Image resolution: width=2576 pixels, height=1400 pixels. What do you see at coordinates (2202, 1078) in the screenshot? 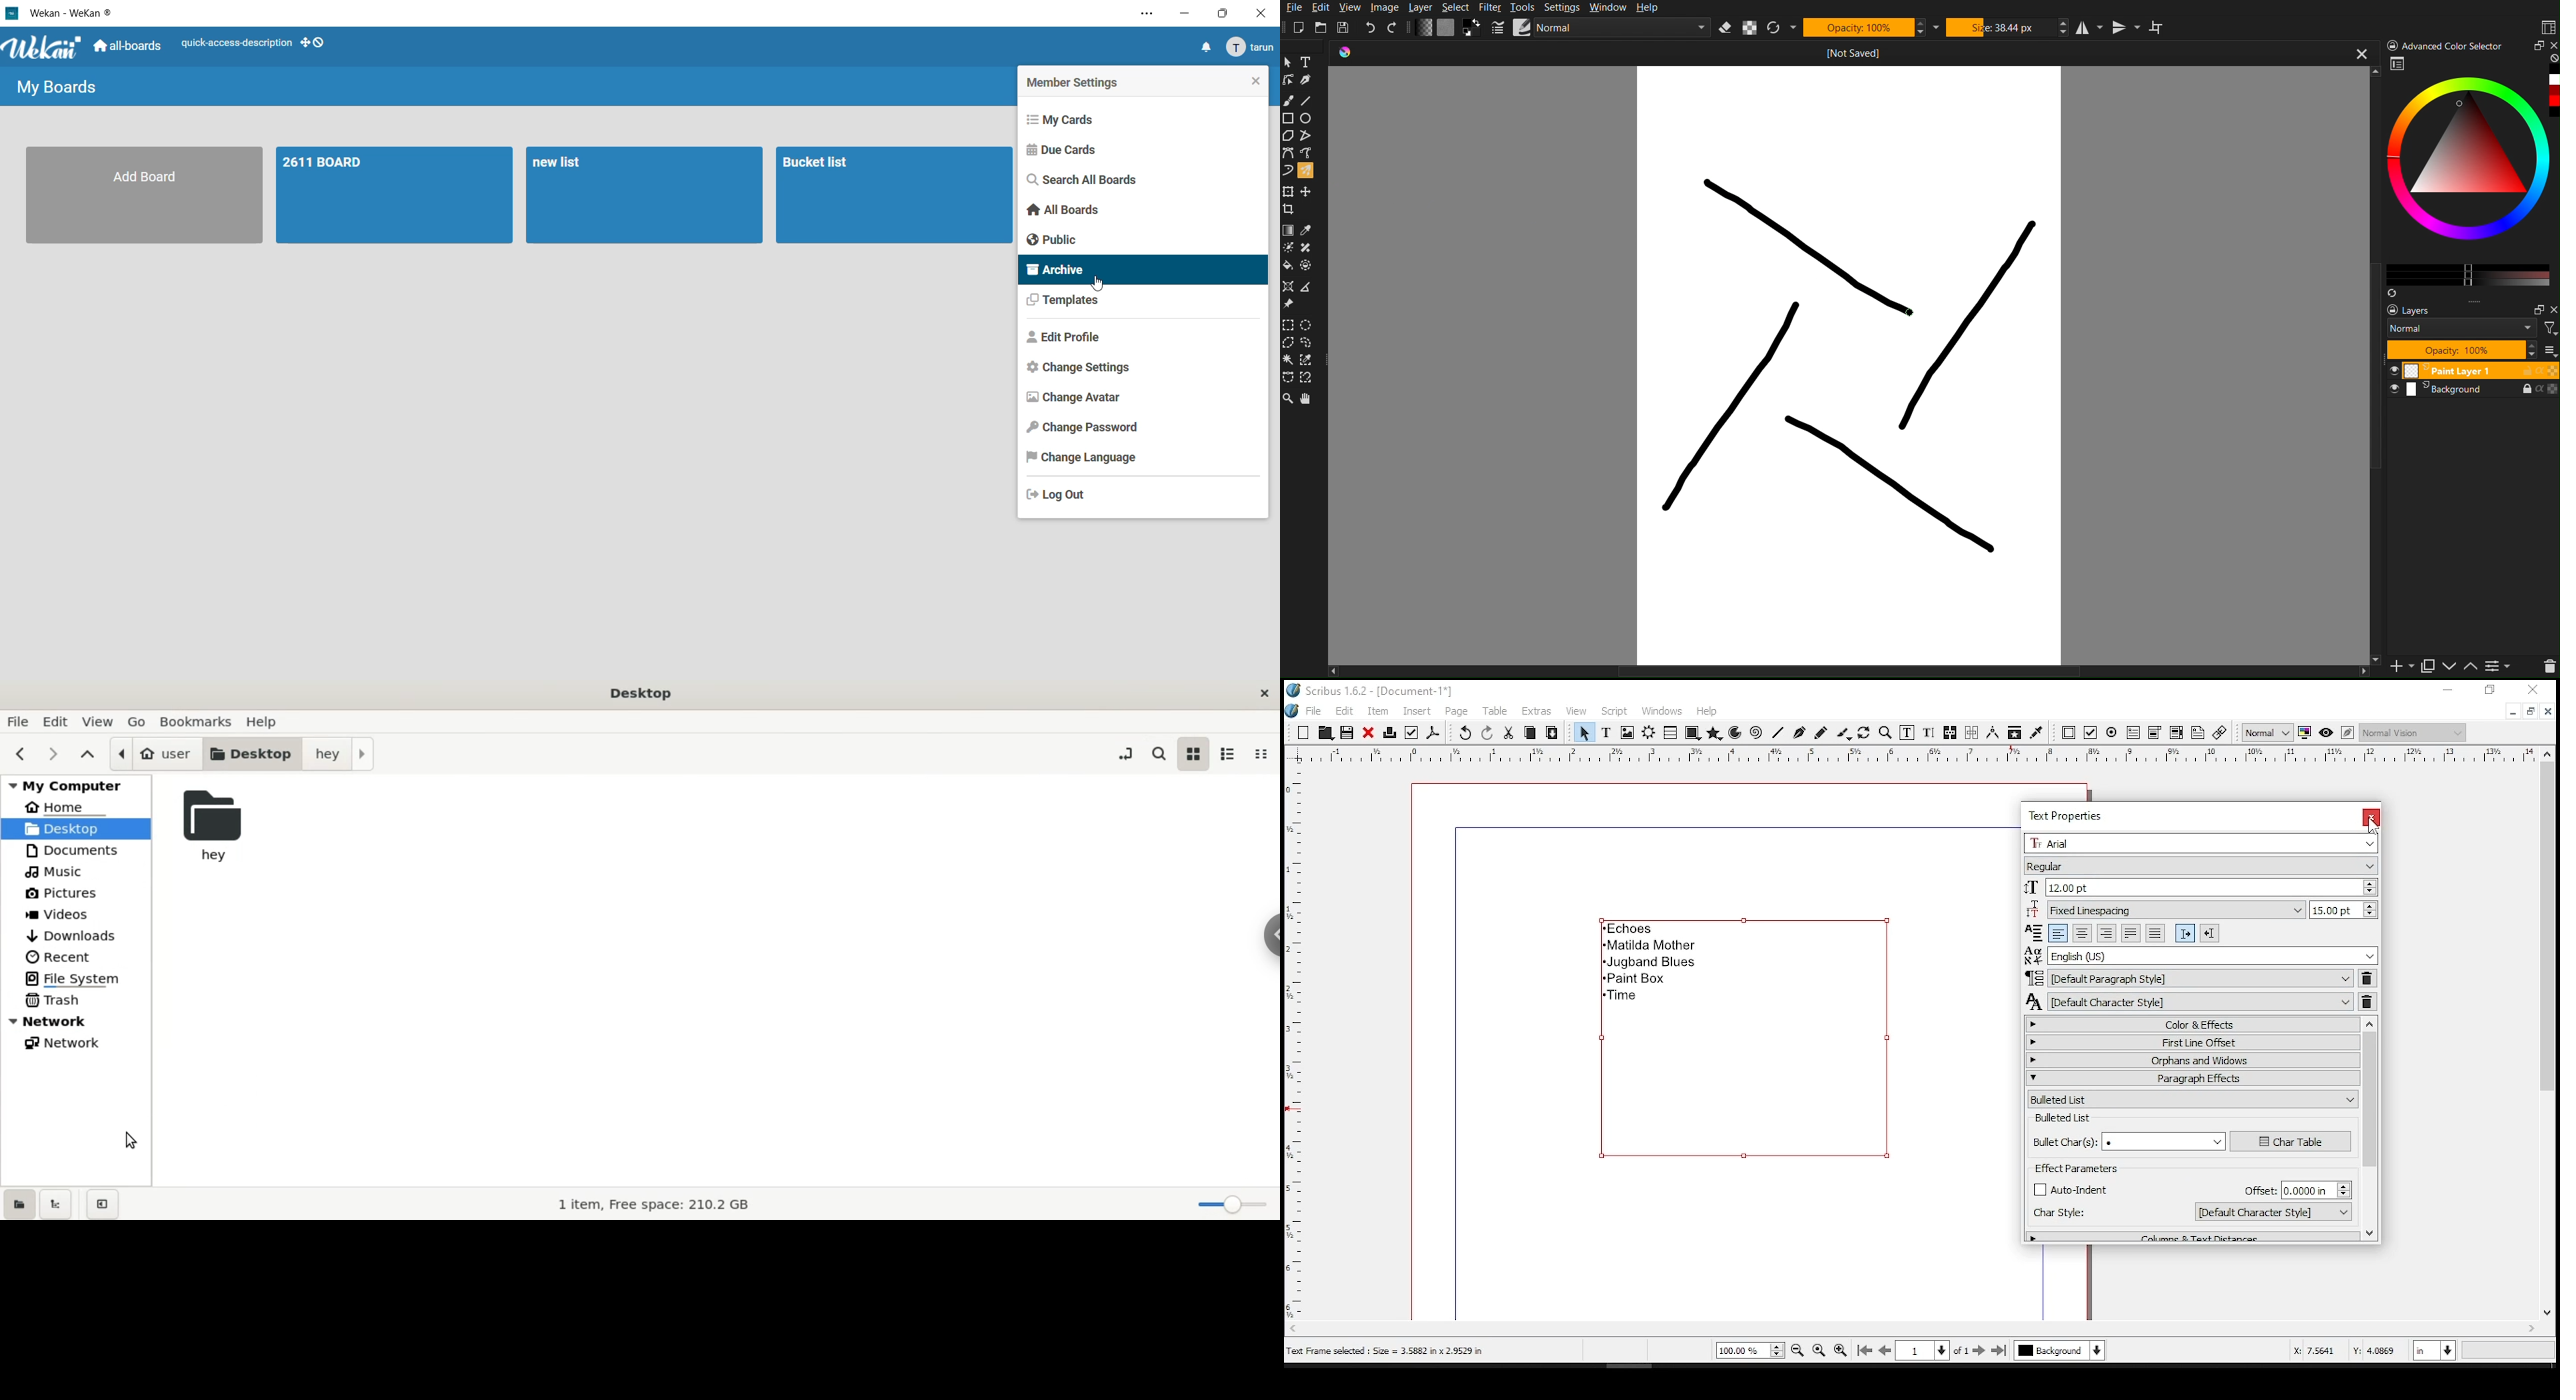
I see `paragraph effects` at bounding box center [2202, 1078].